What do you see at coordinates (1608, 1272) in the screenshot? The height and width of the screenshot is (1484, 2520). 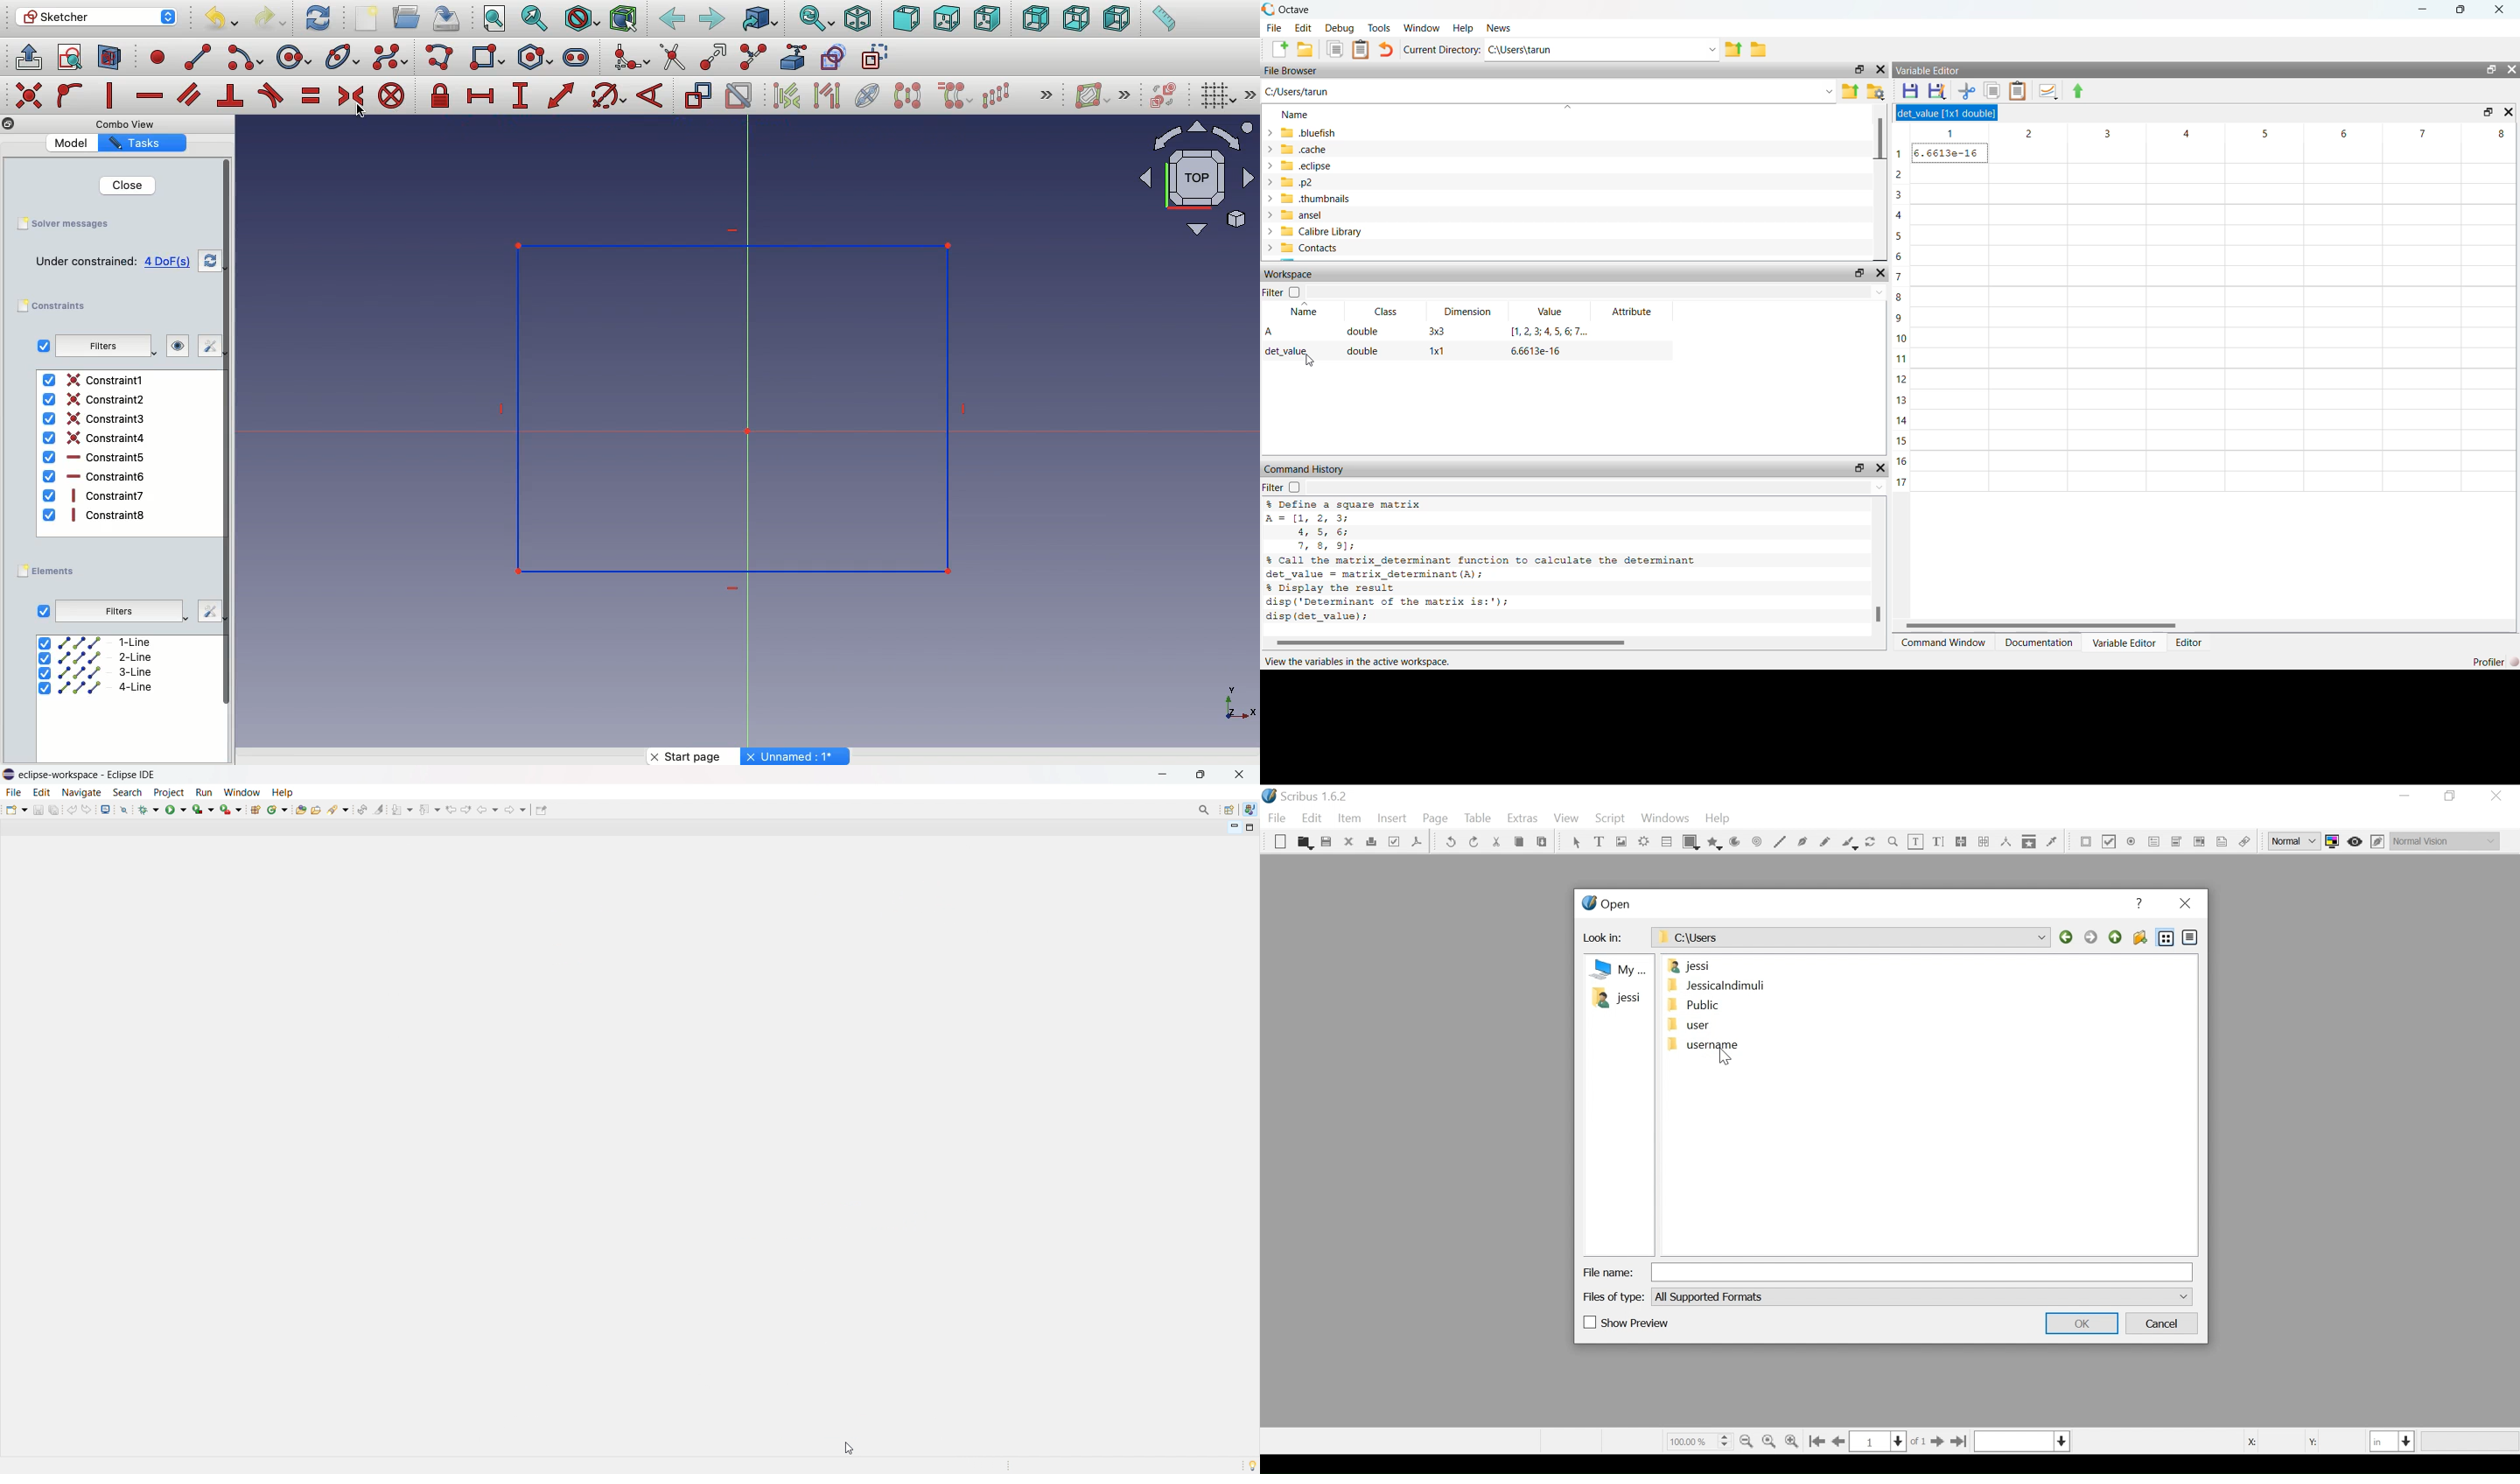 I see `File Name` at bounding box center [1608, 1272].